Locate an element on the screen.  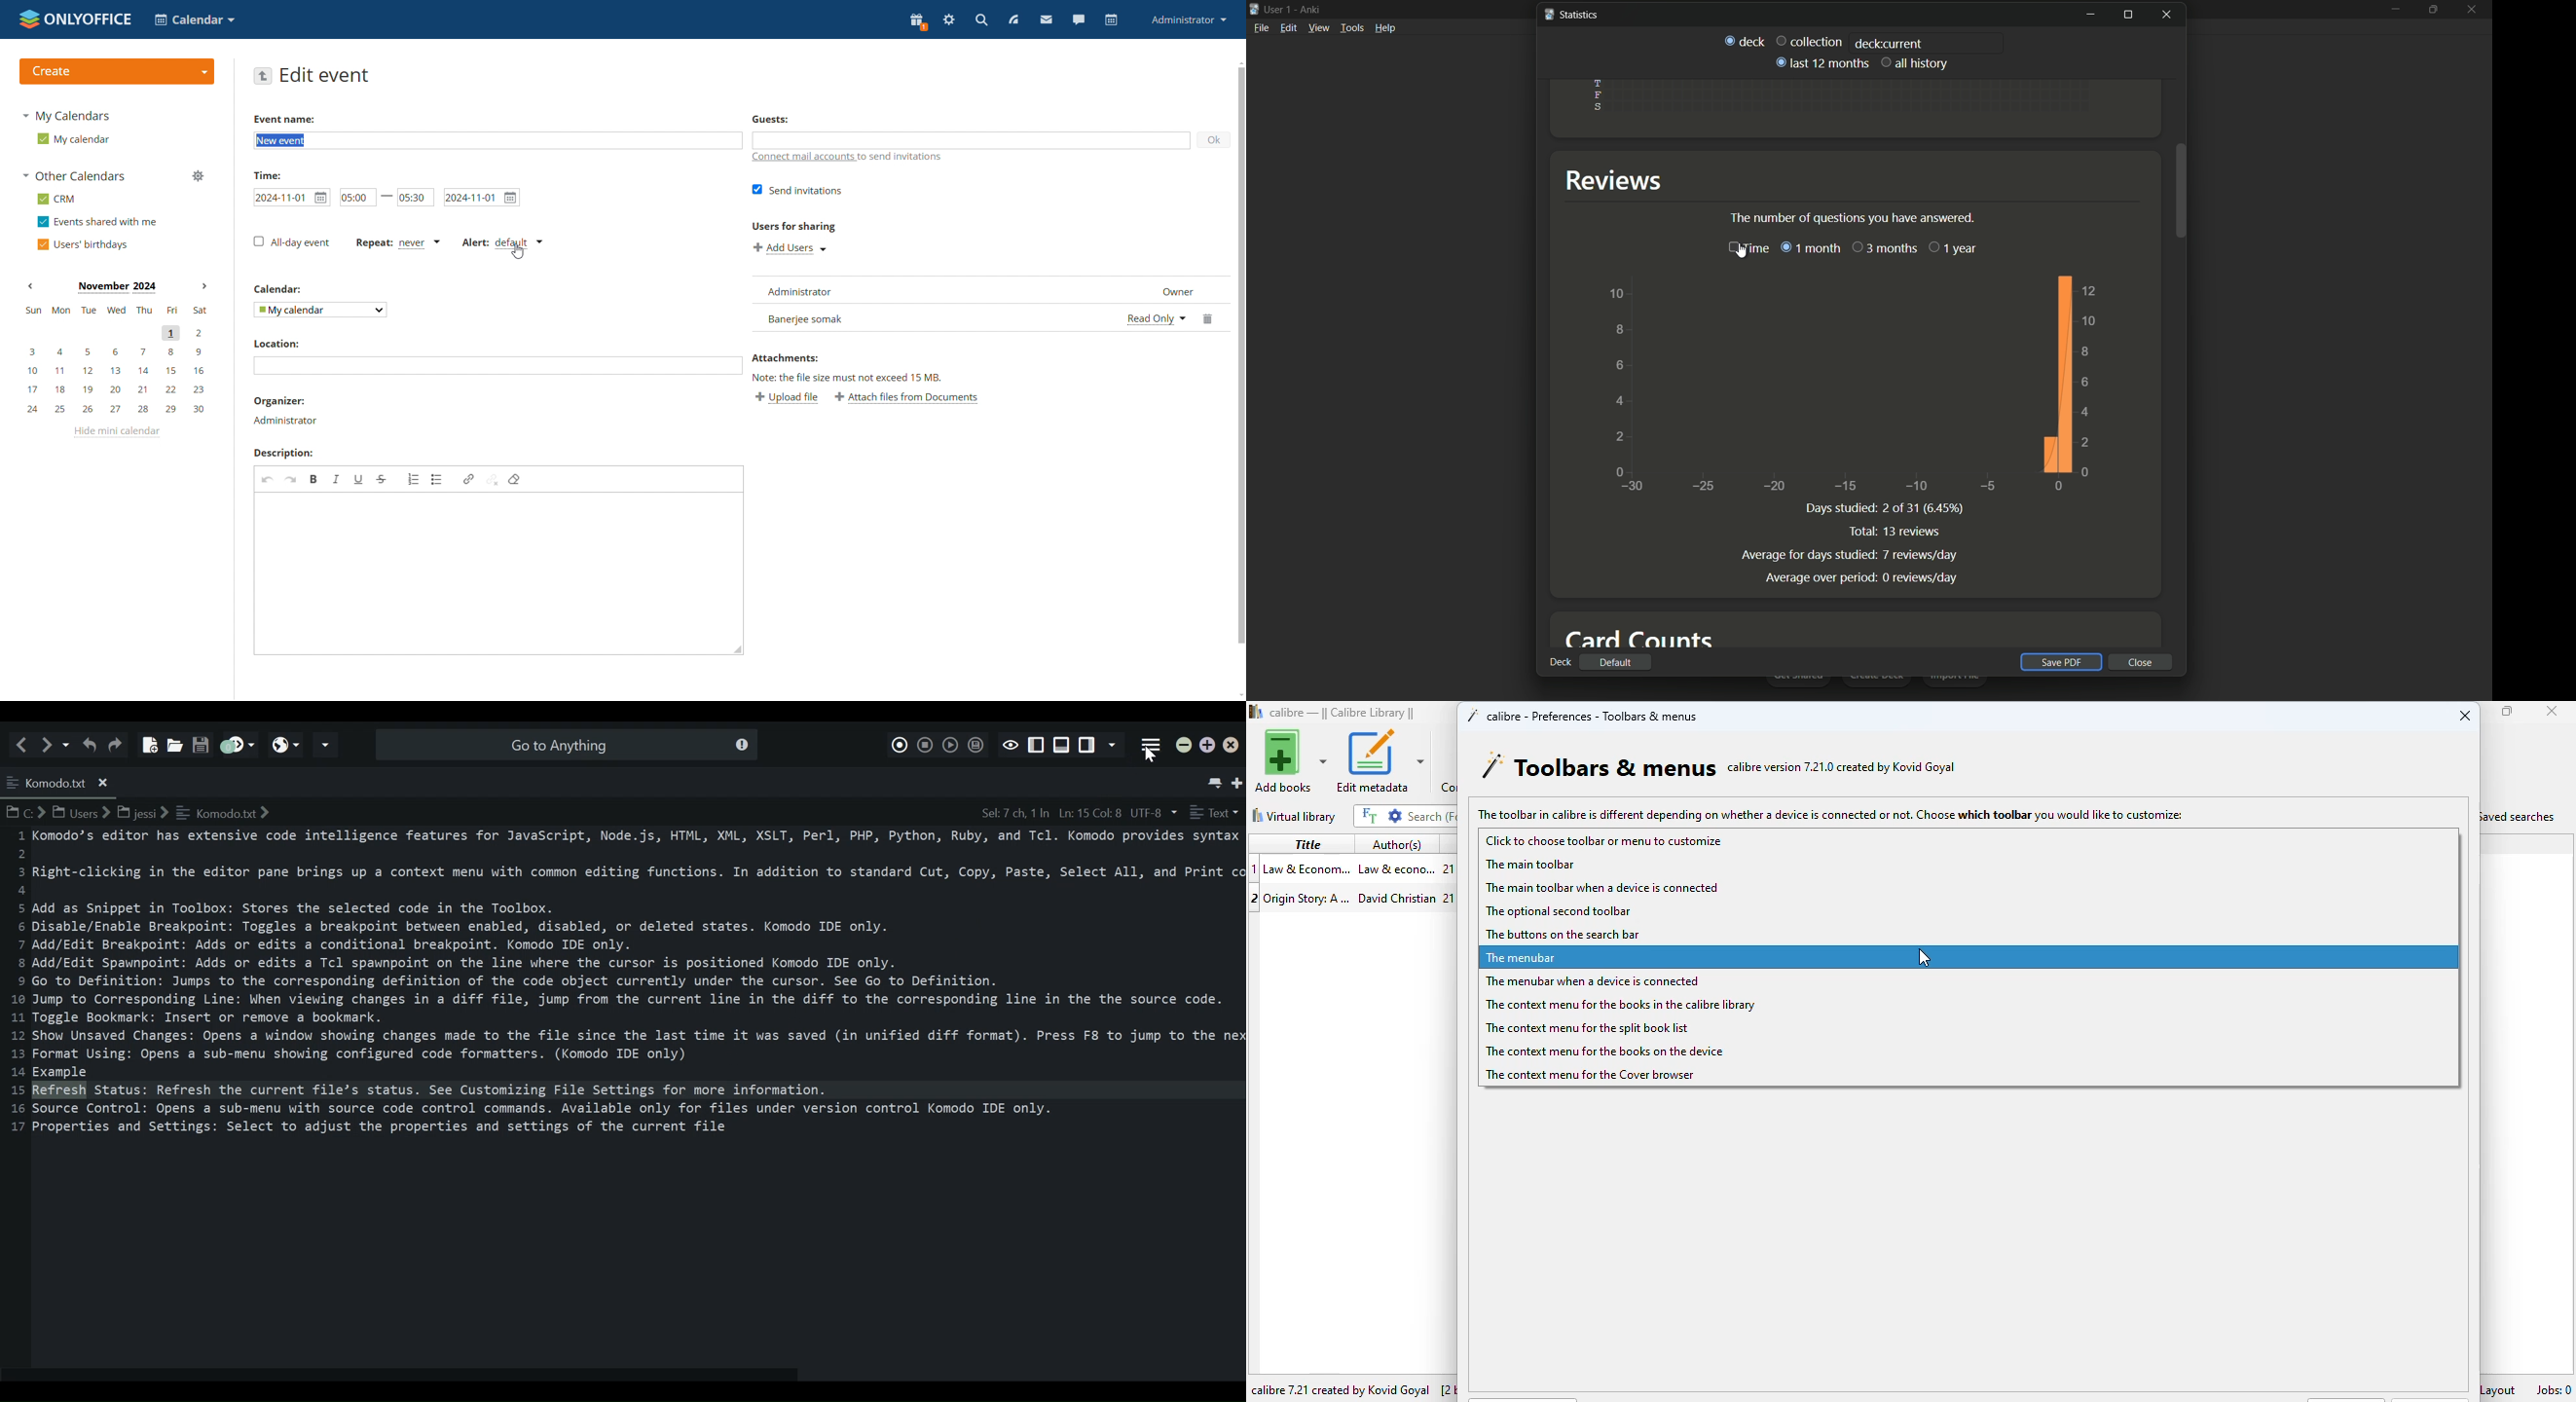
Jump to next syntax checking result is located at coordinates (236, 744).